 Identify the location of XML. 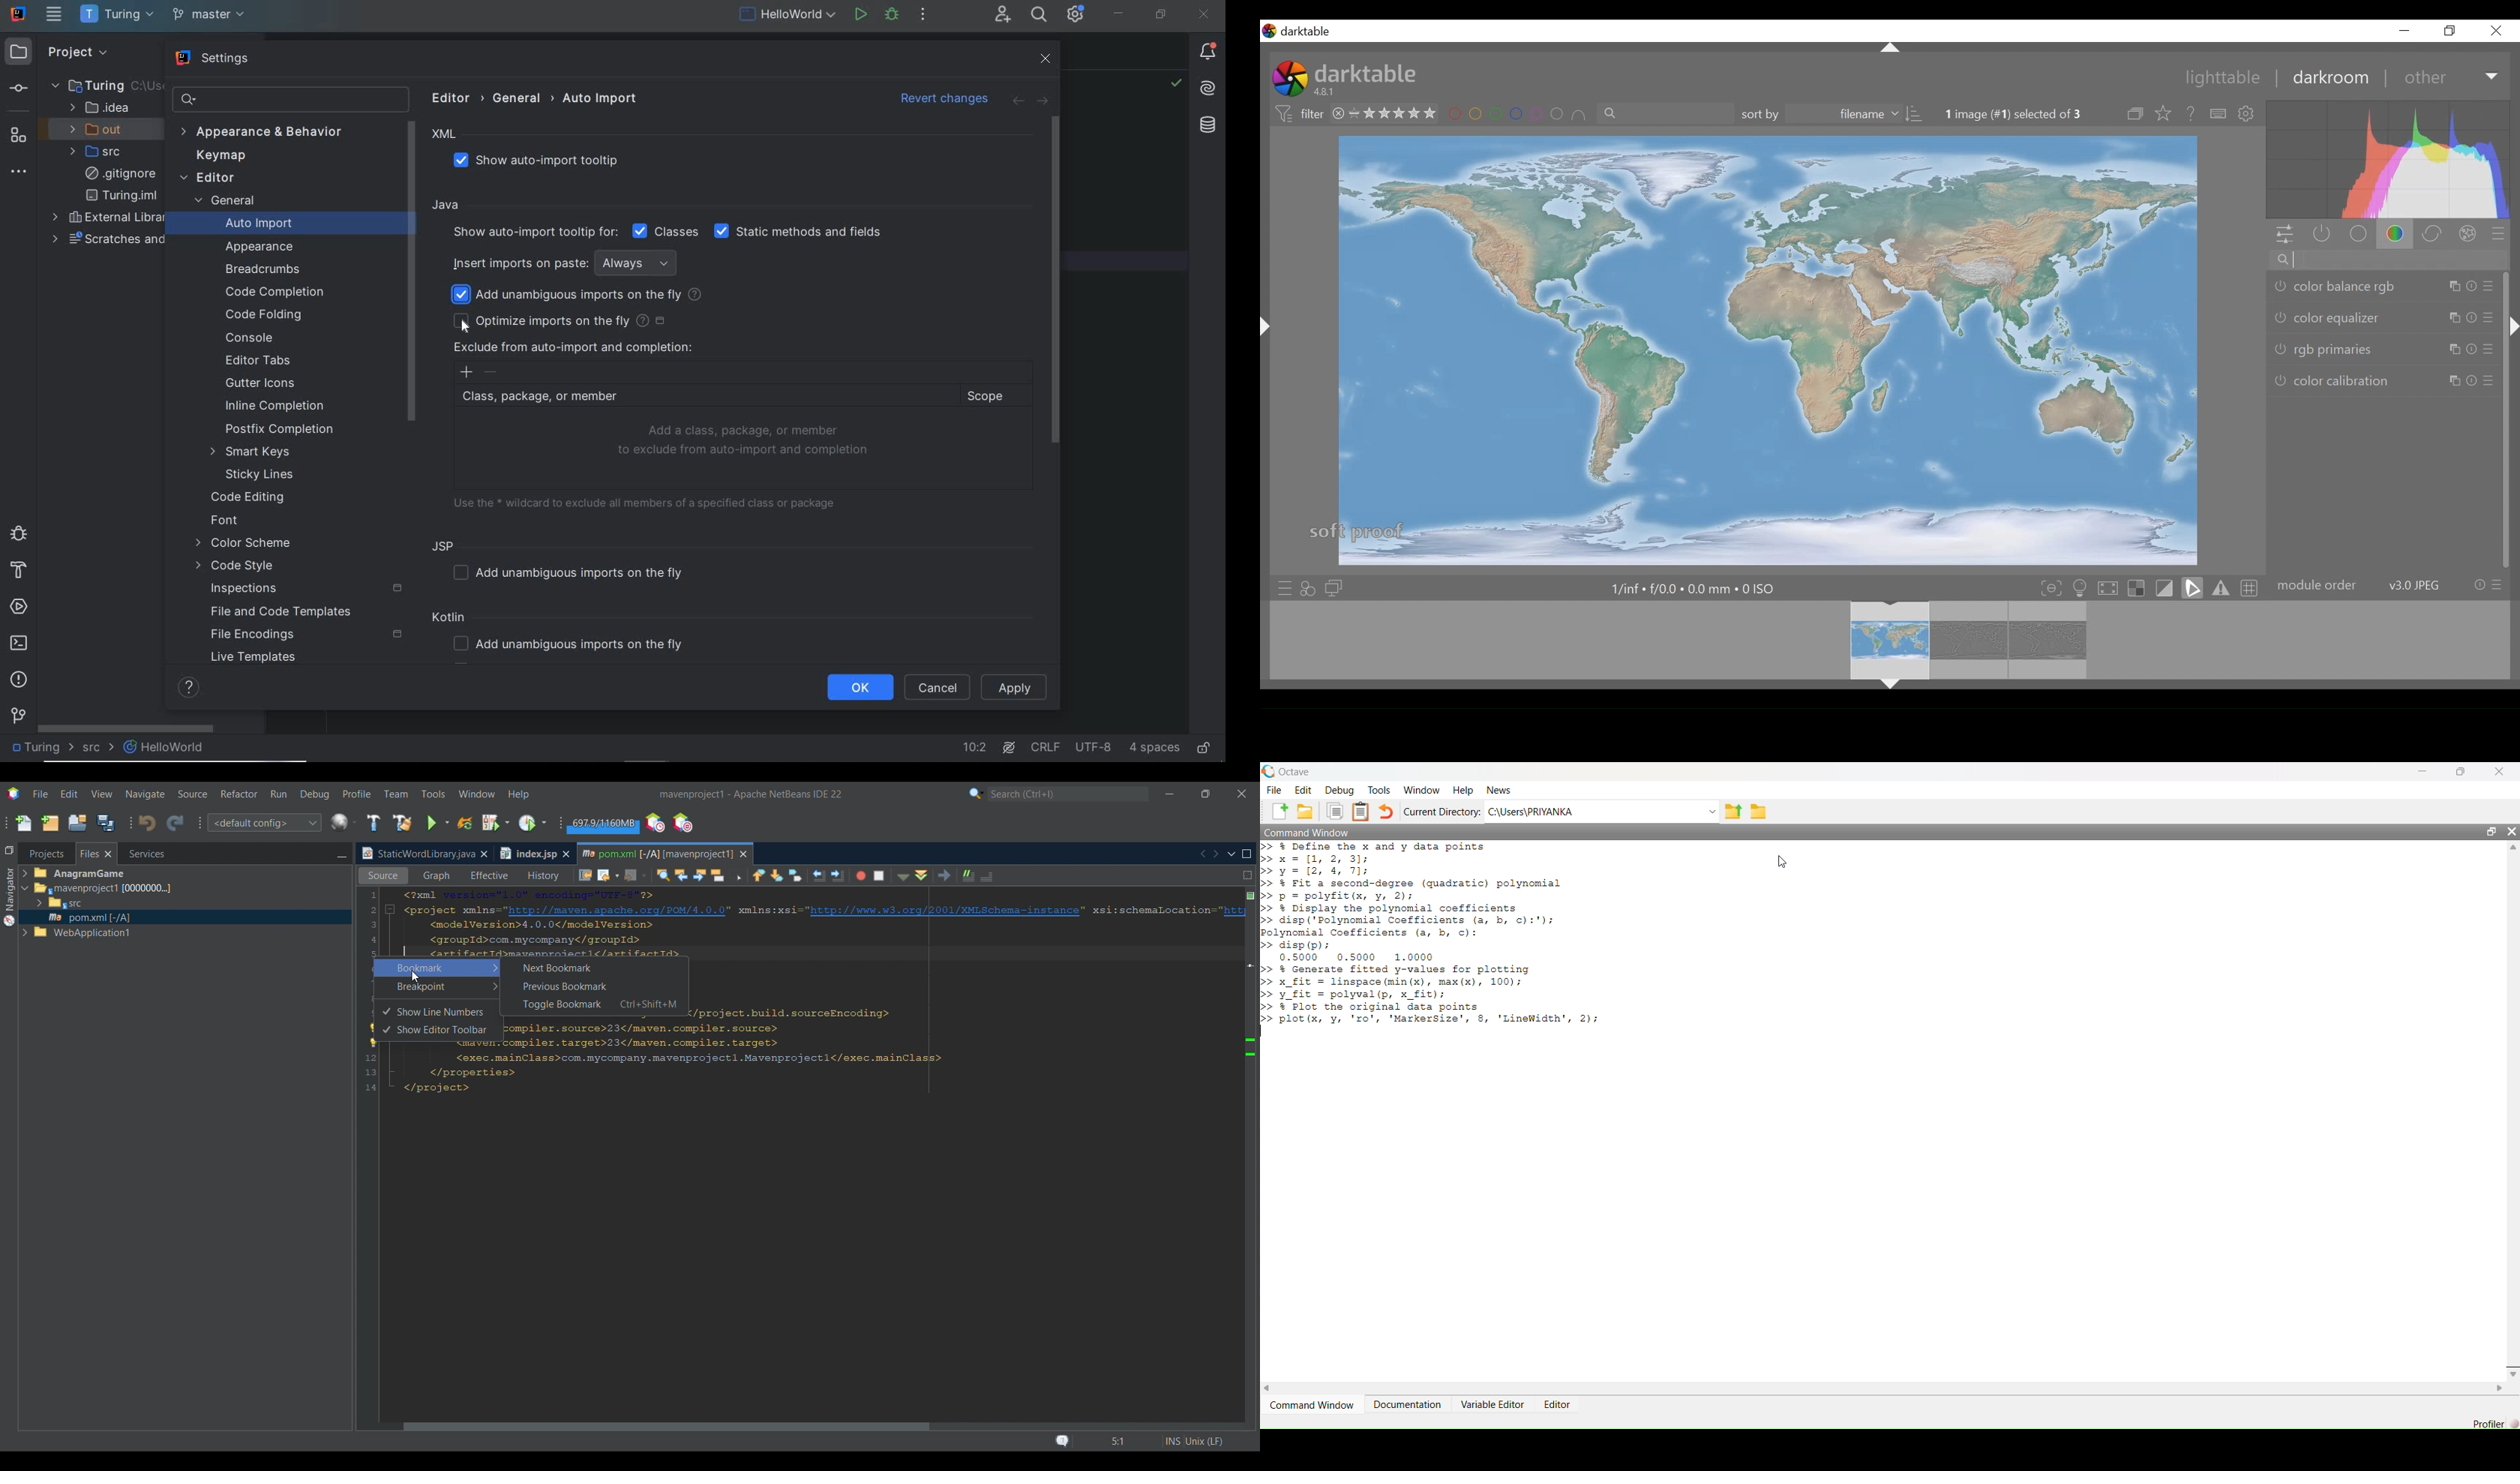
(445, 134).